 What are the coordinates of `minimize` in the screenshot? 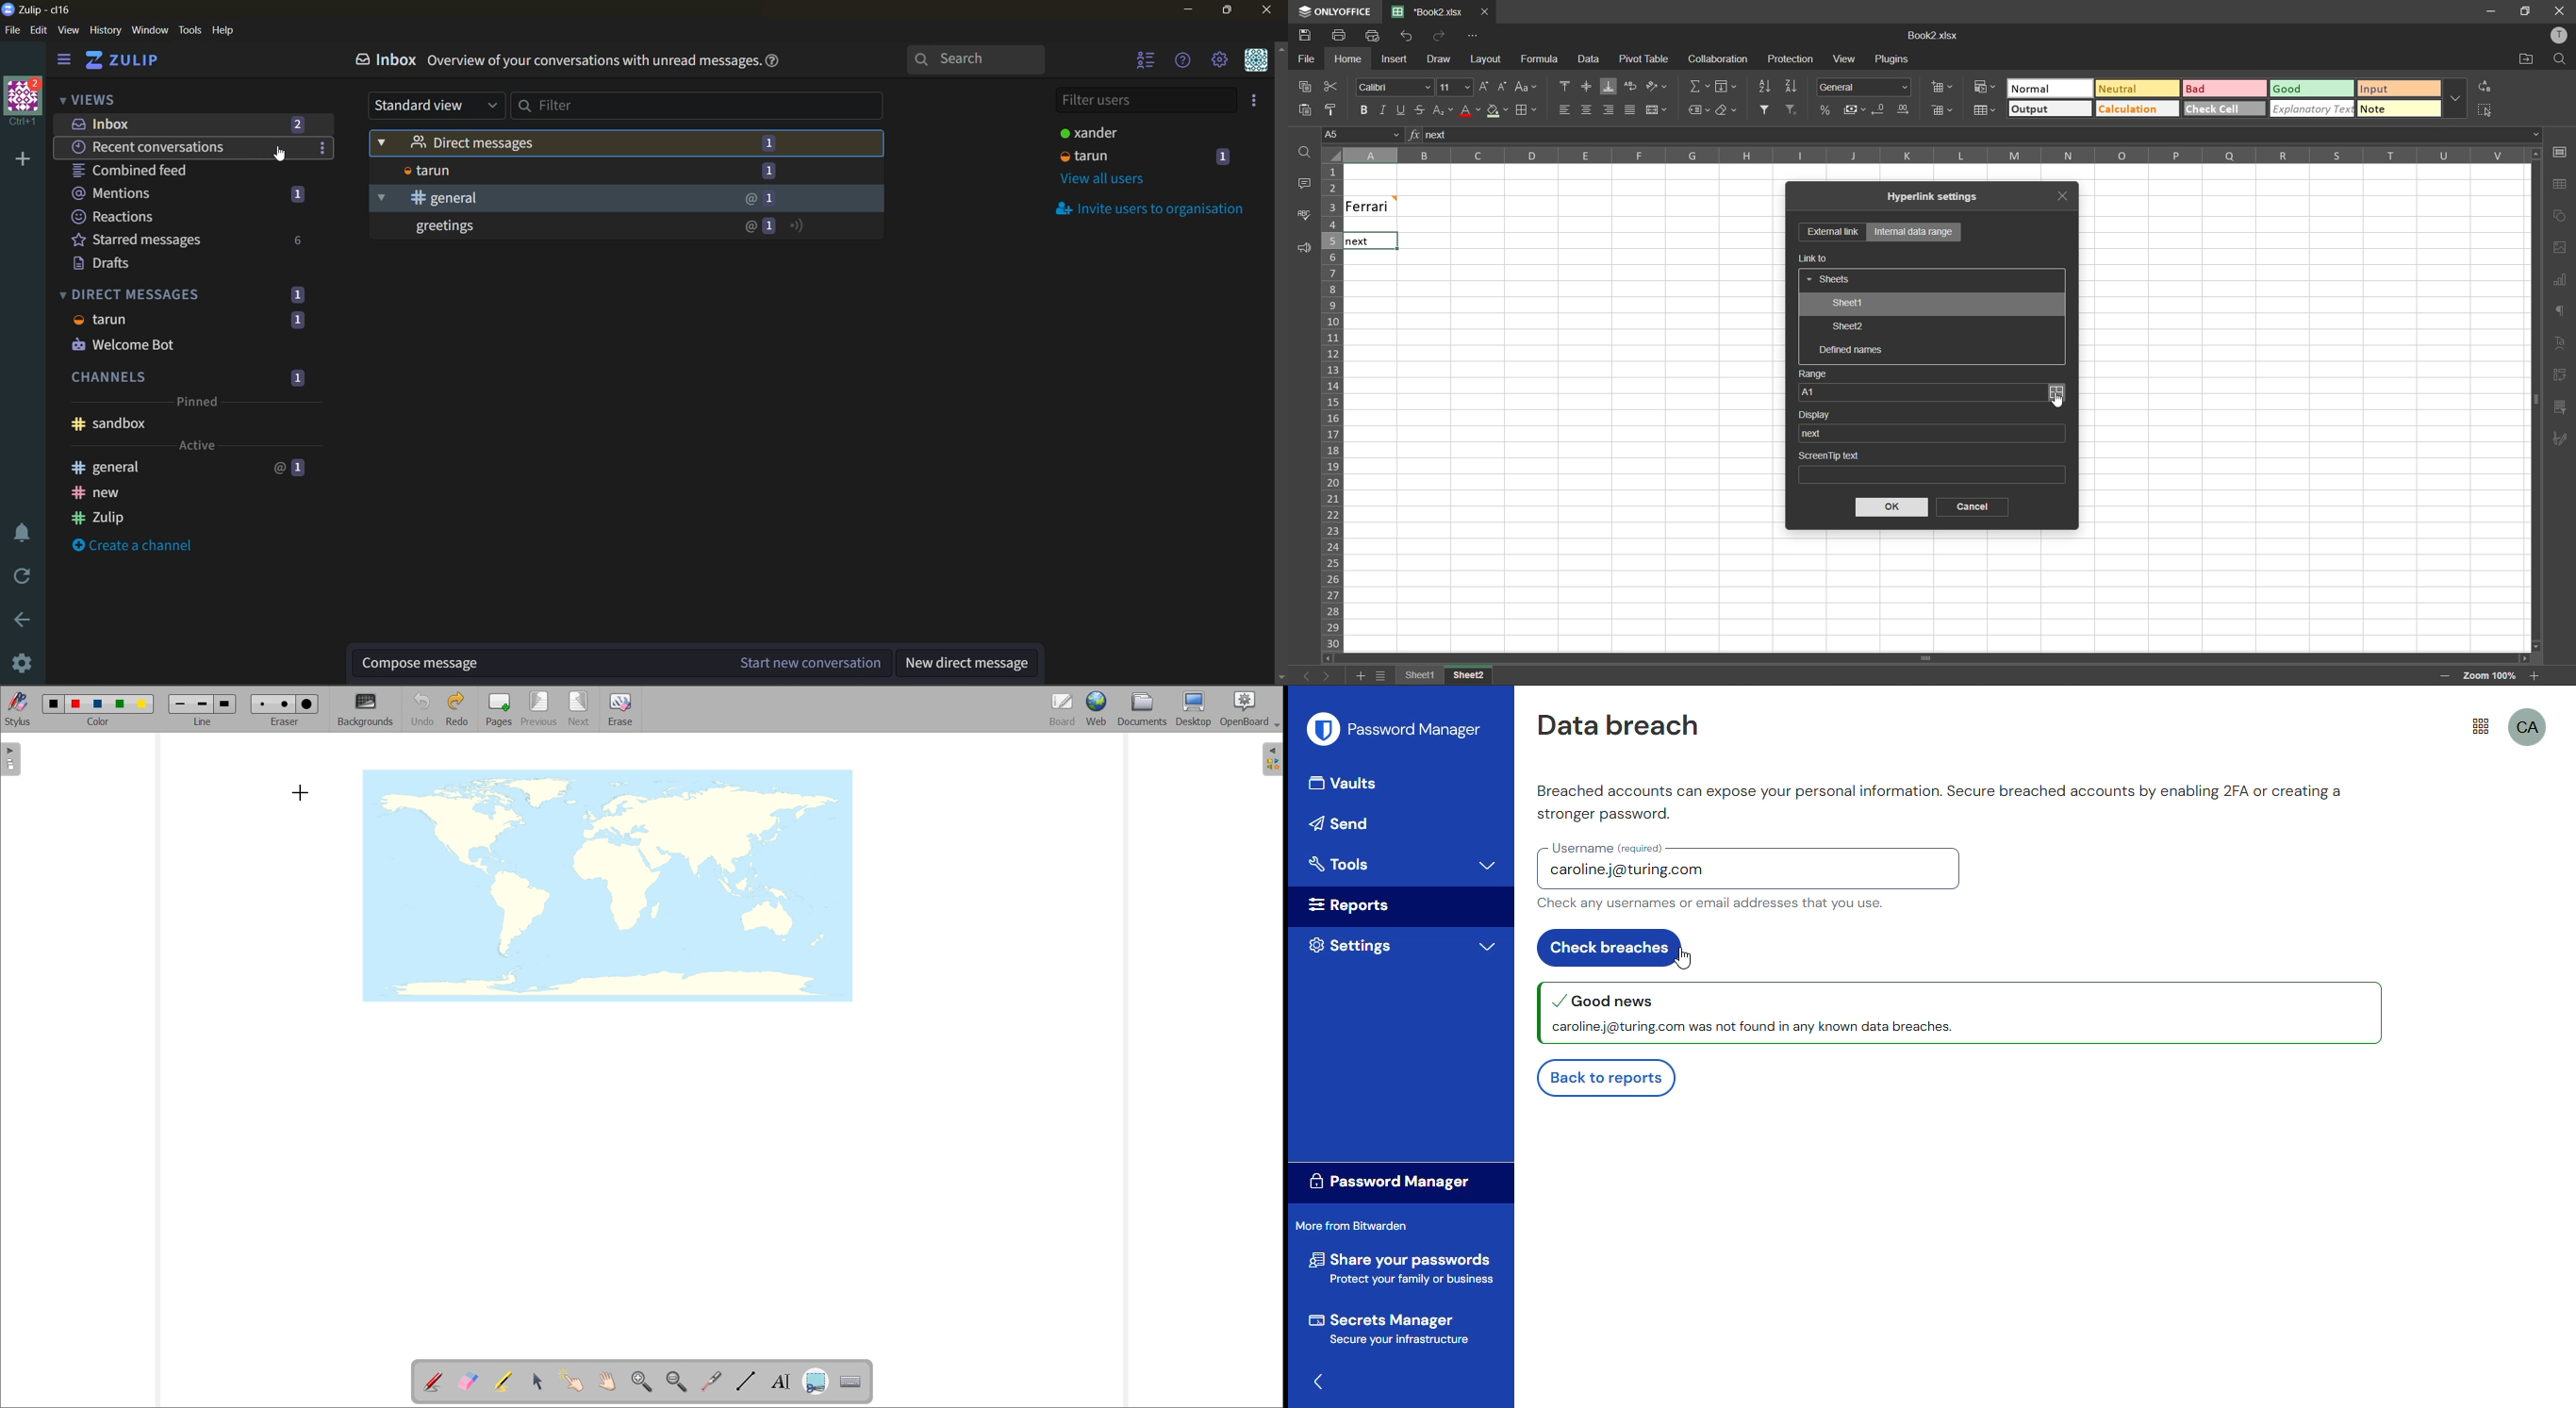 It's located at (1195, 13).